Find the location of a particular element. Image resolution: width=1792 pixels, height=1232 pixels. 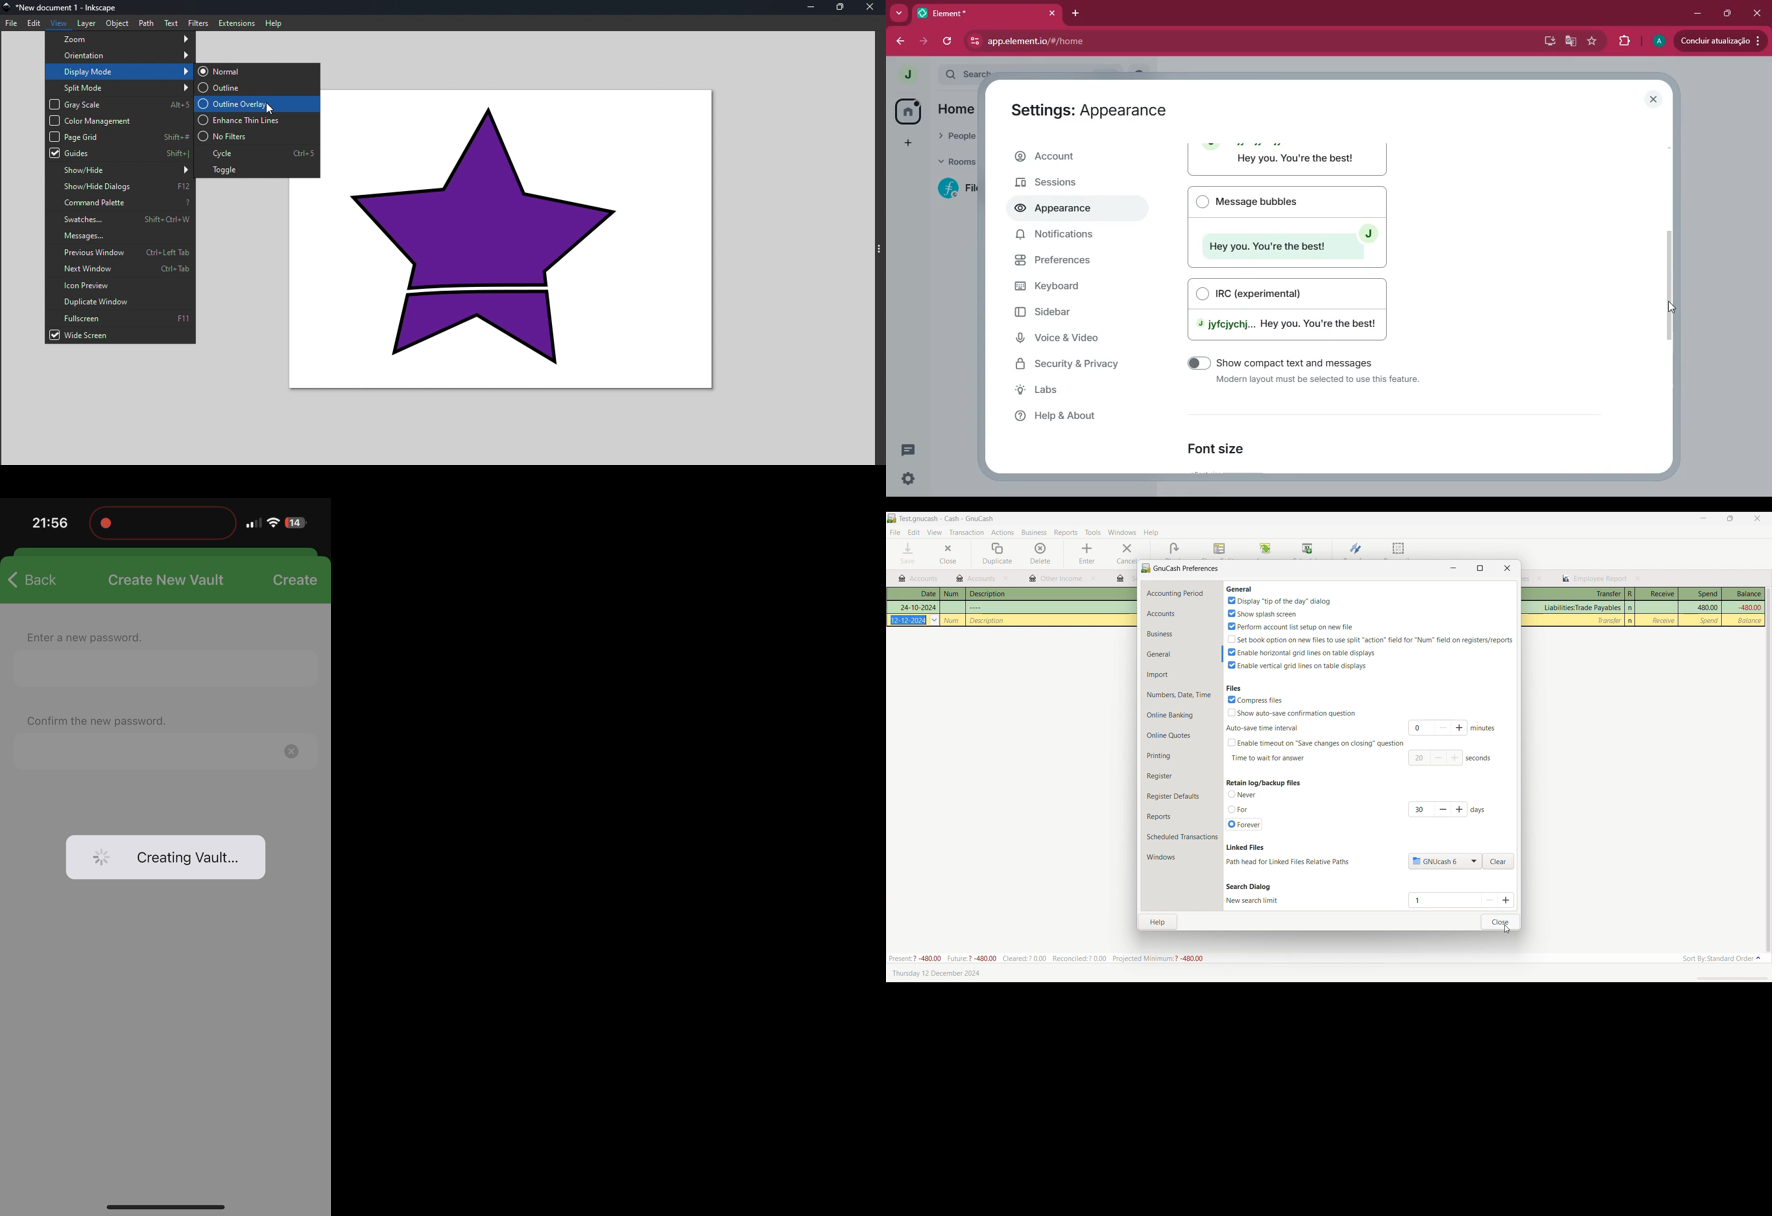

close is located at coordinates (1756, 13).